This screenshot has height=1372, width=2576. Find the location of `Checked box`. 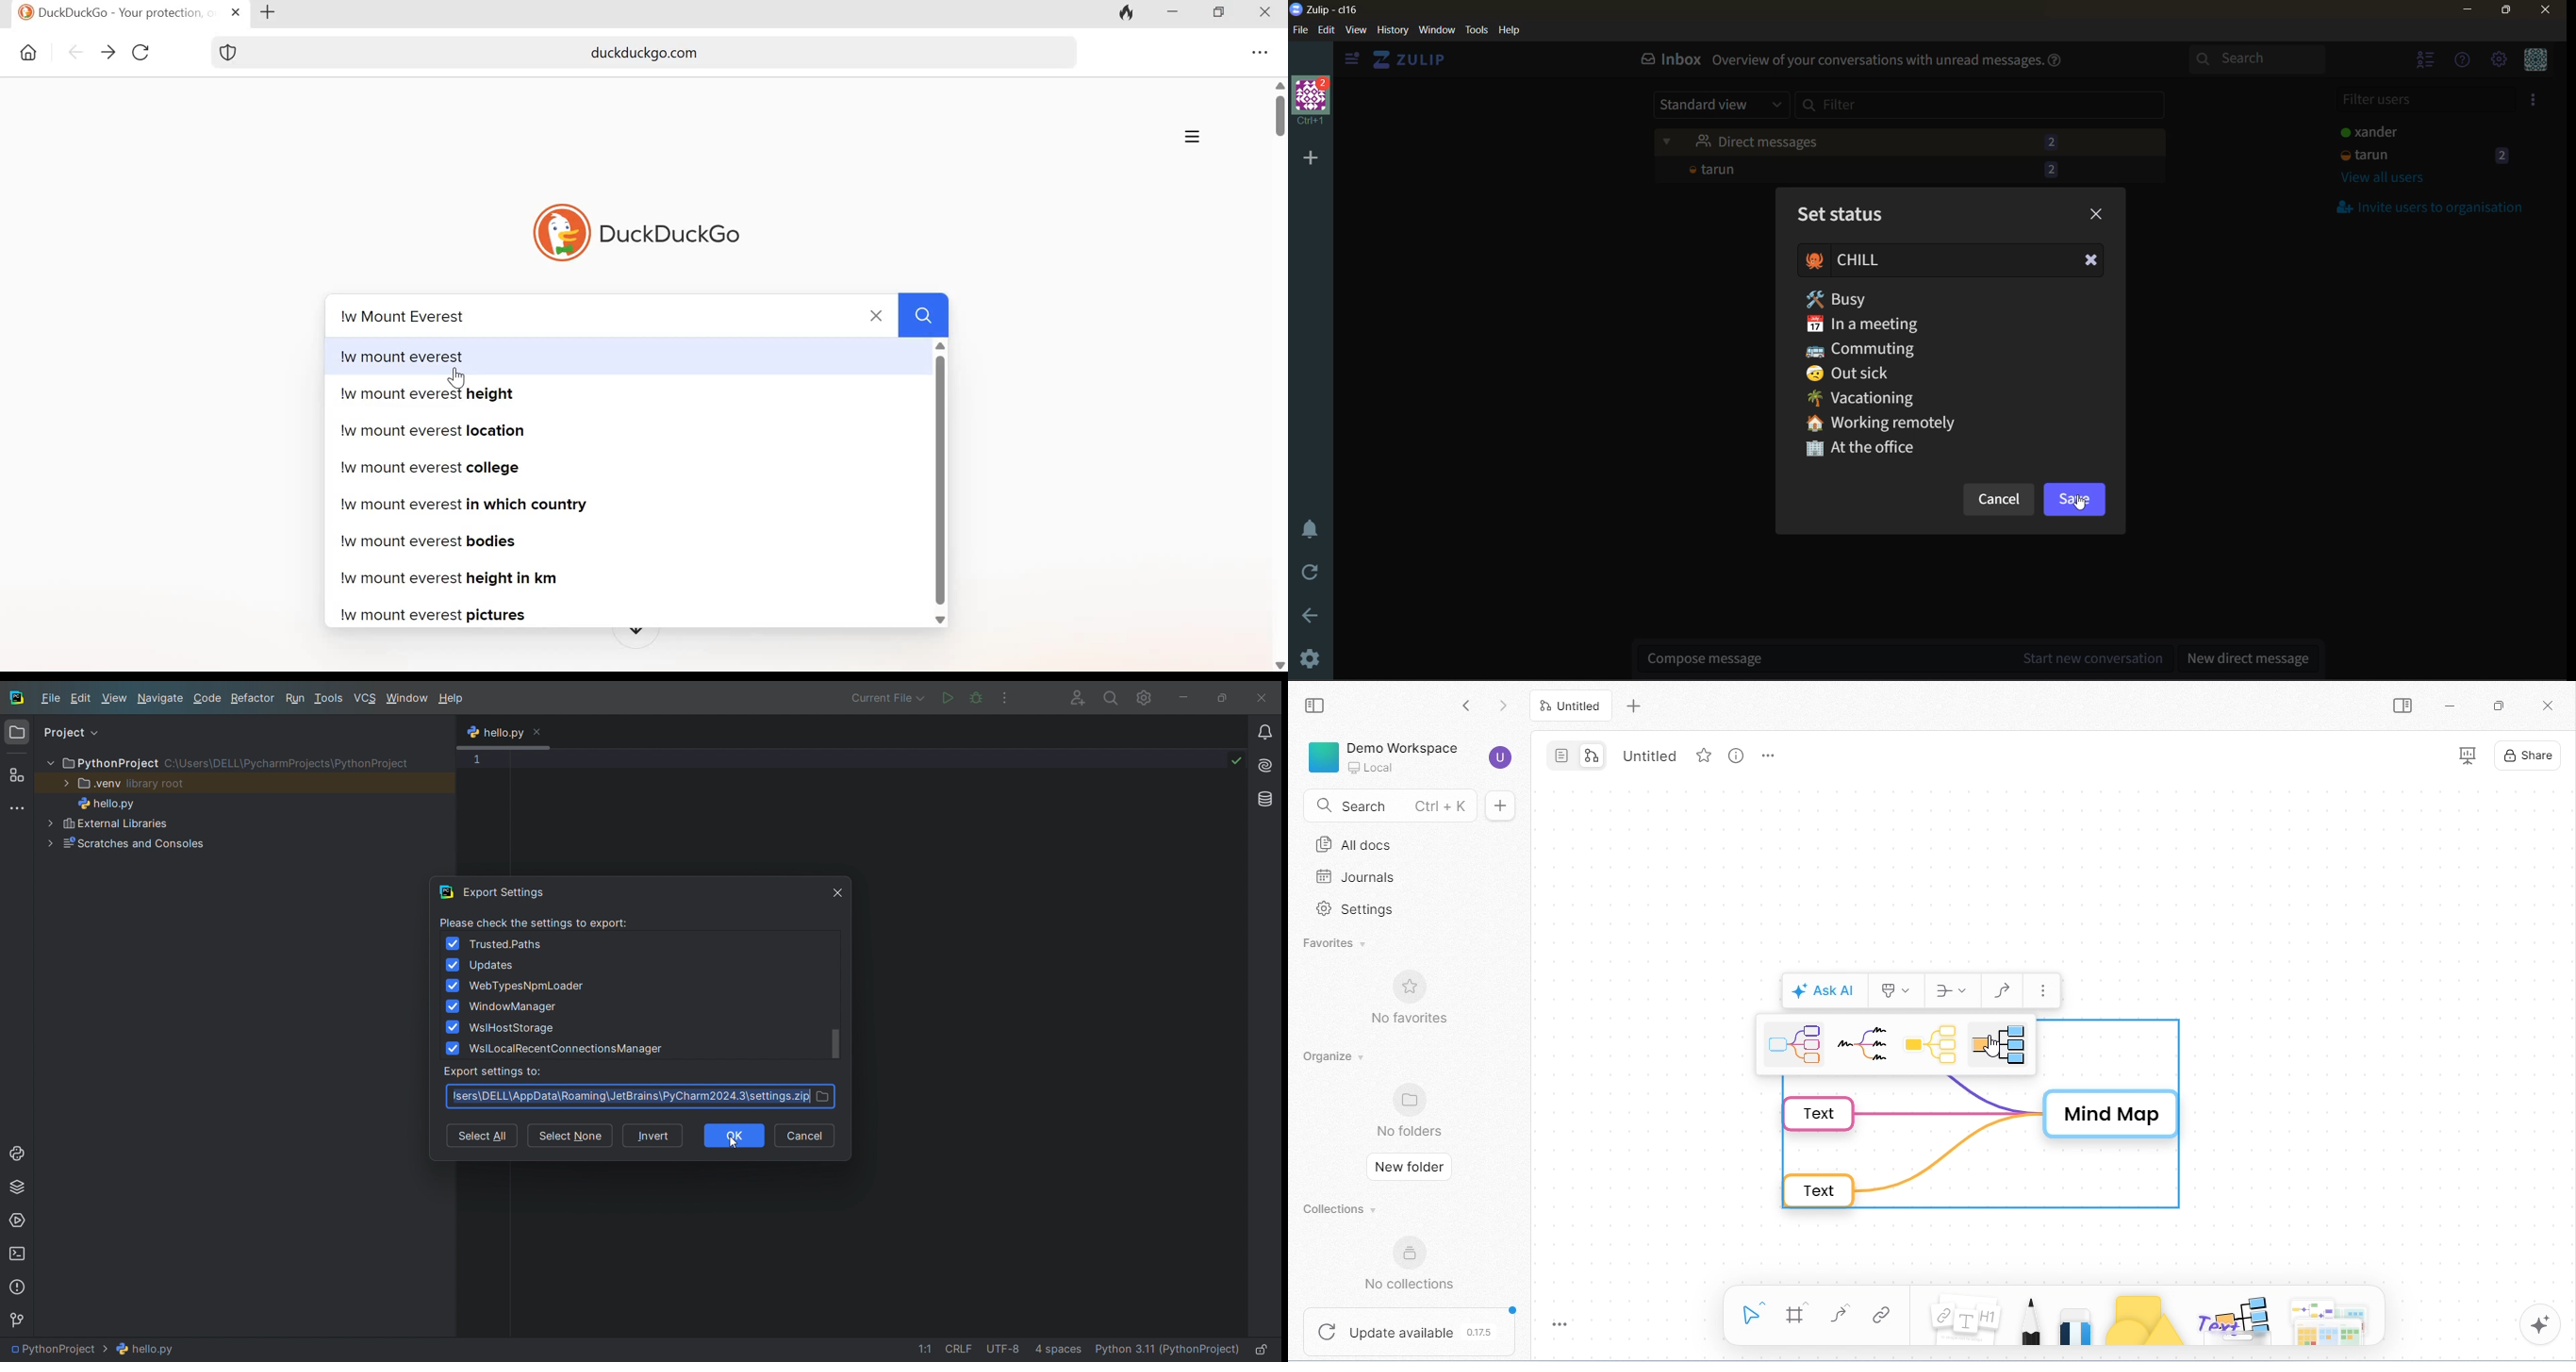

Checked box is located at coordinates (454, 1048).